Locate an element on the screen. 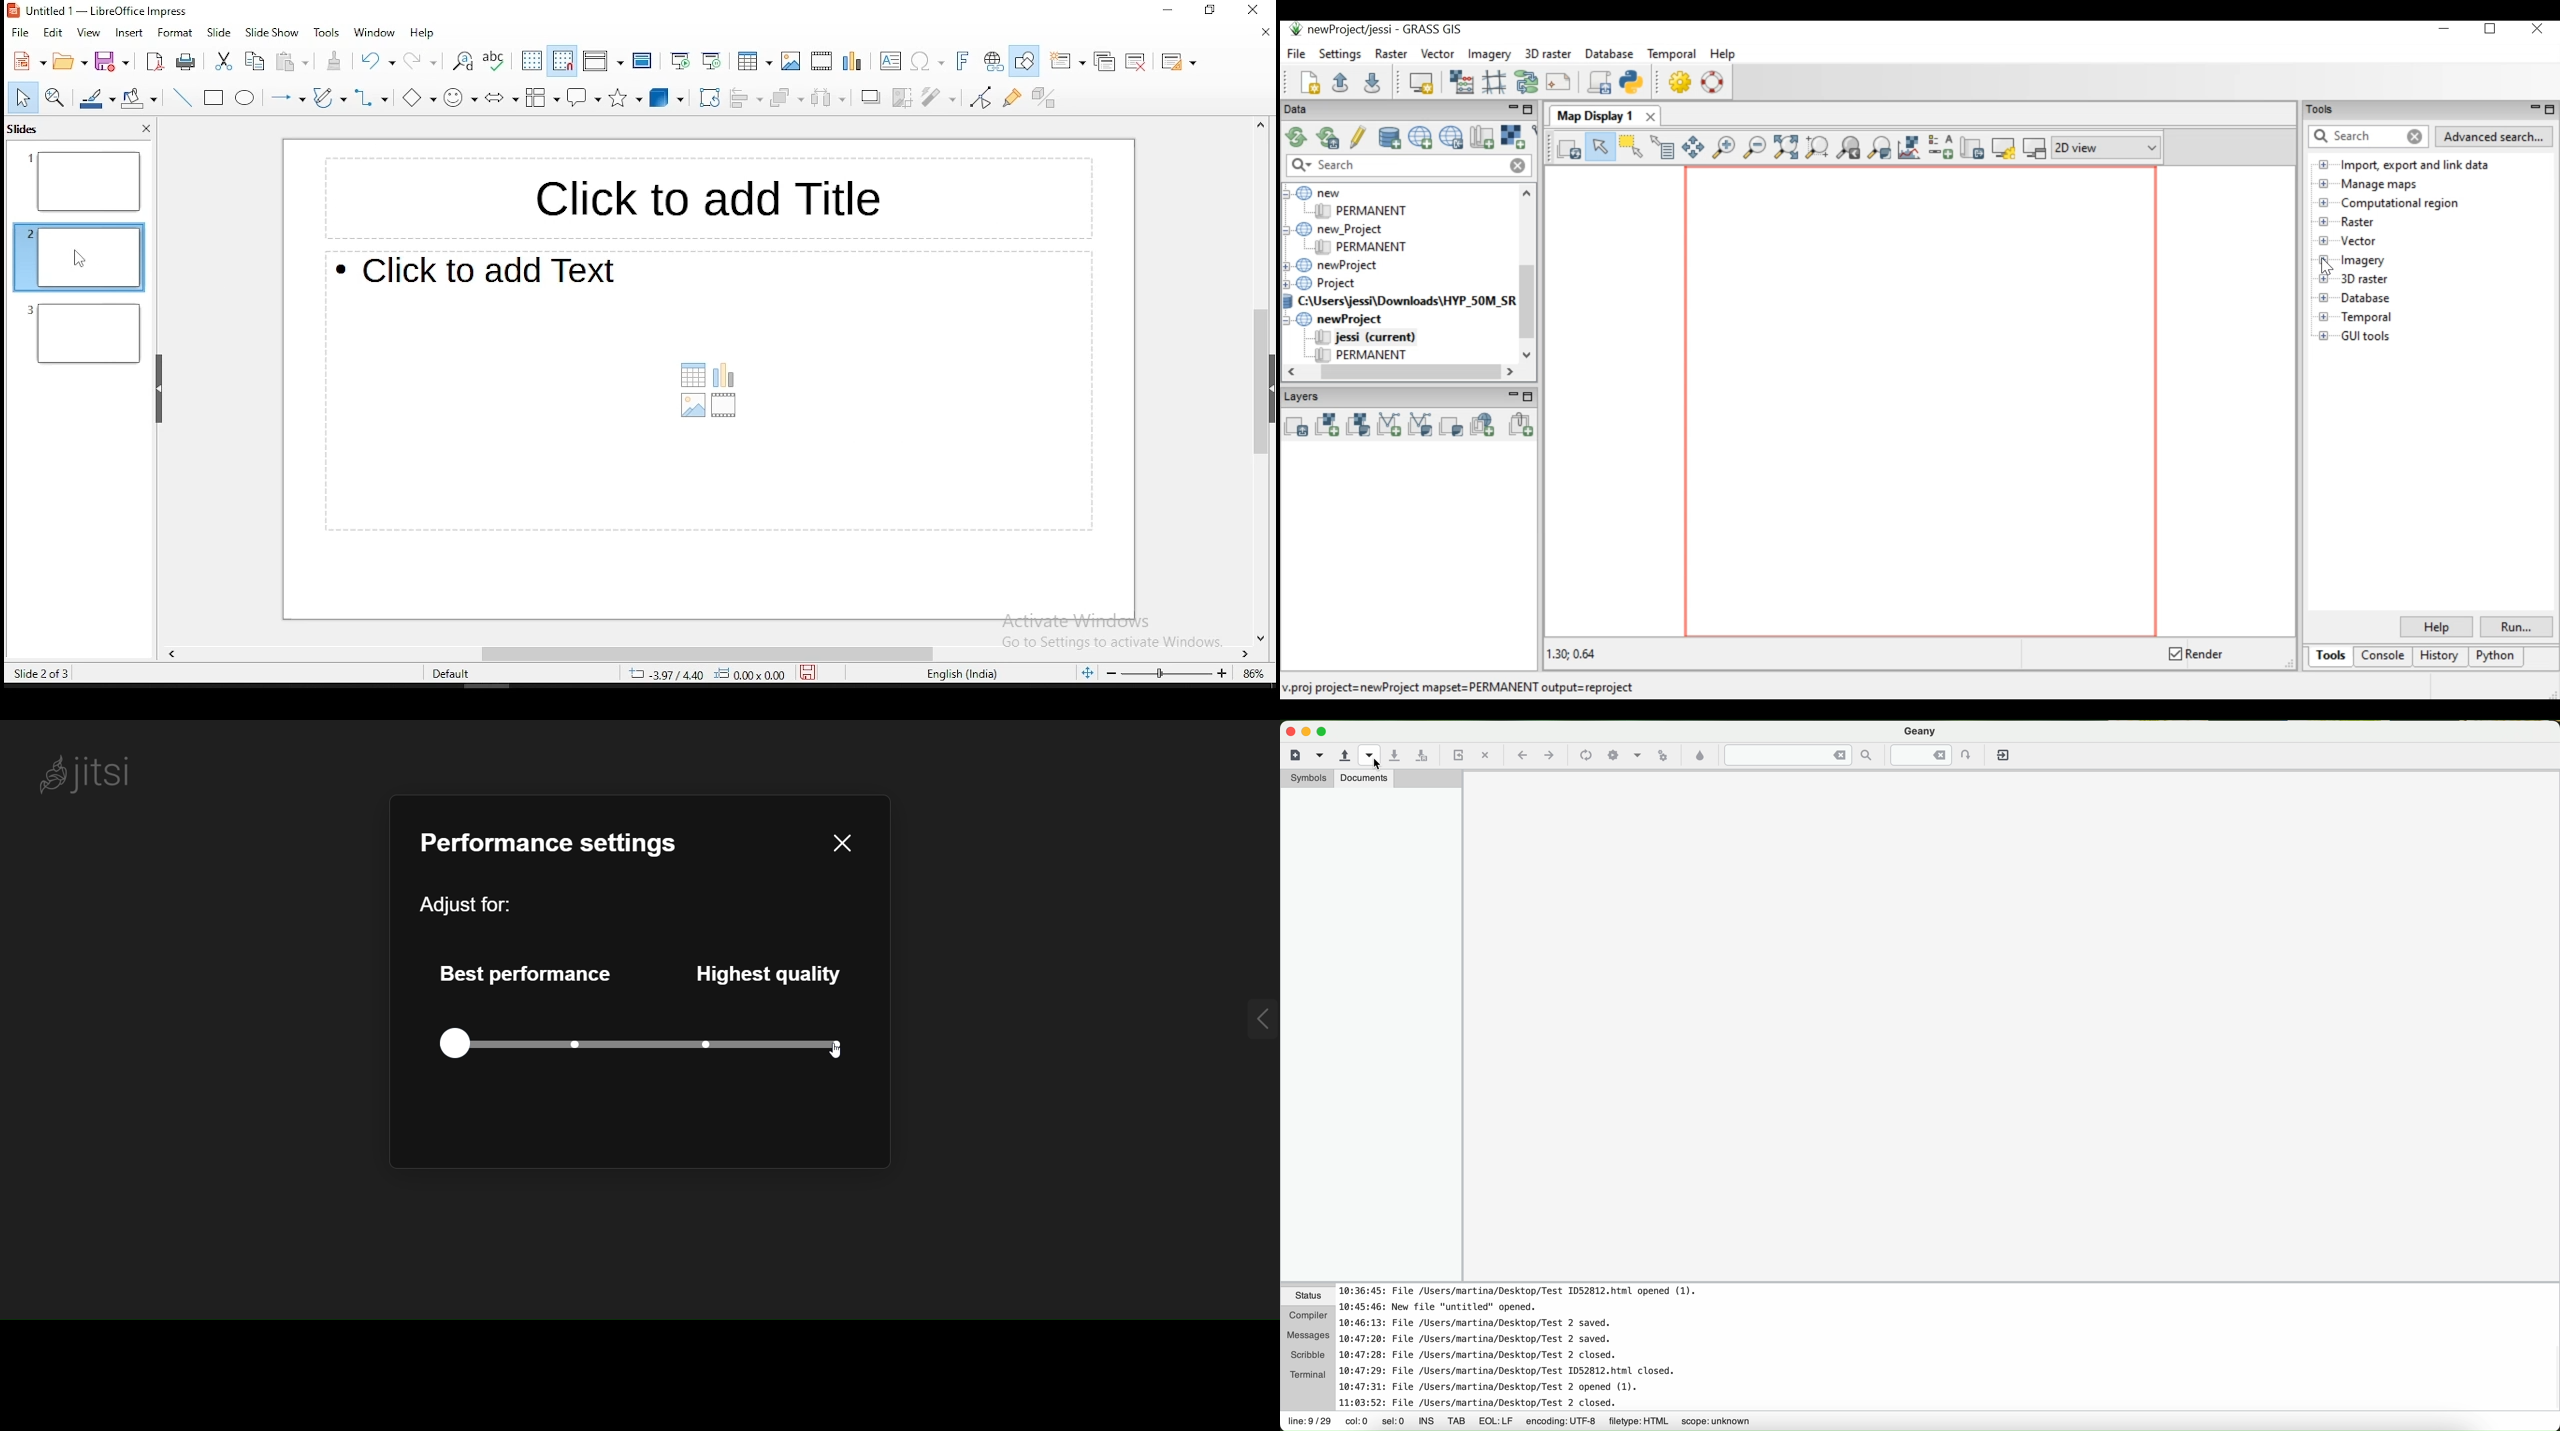  slide 2 (current slide) is located at coordinates (79, 255).